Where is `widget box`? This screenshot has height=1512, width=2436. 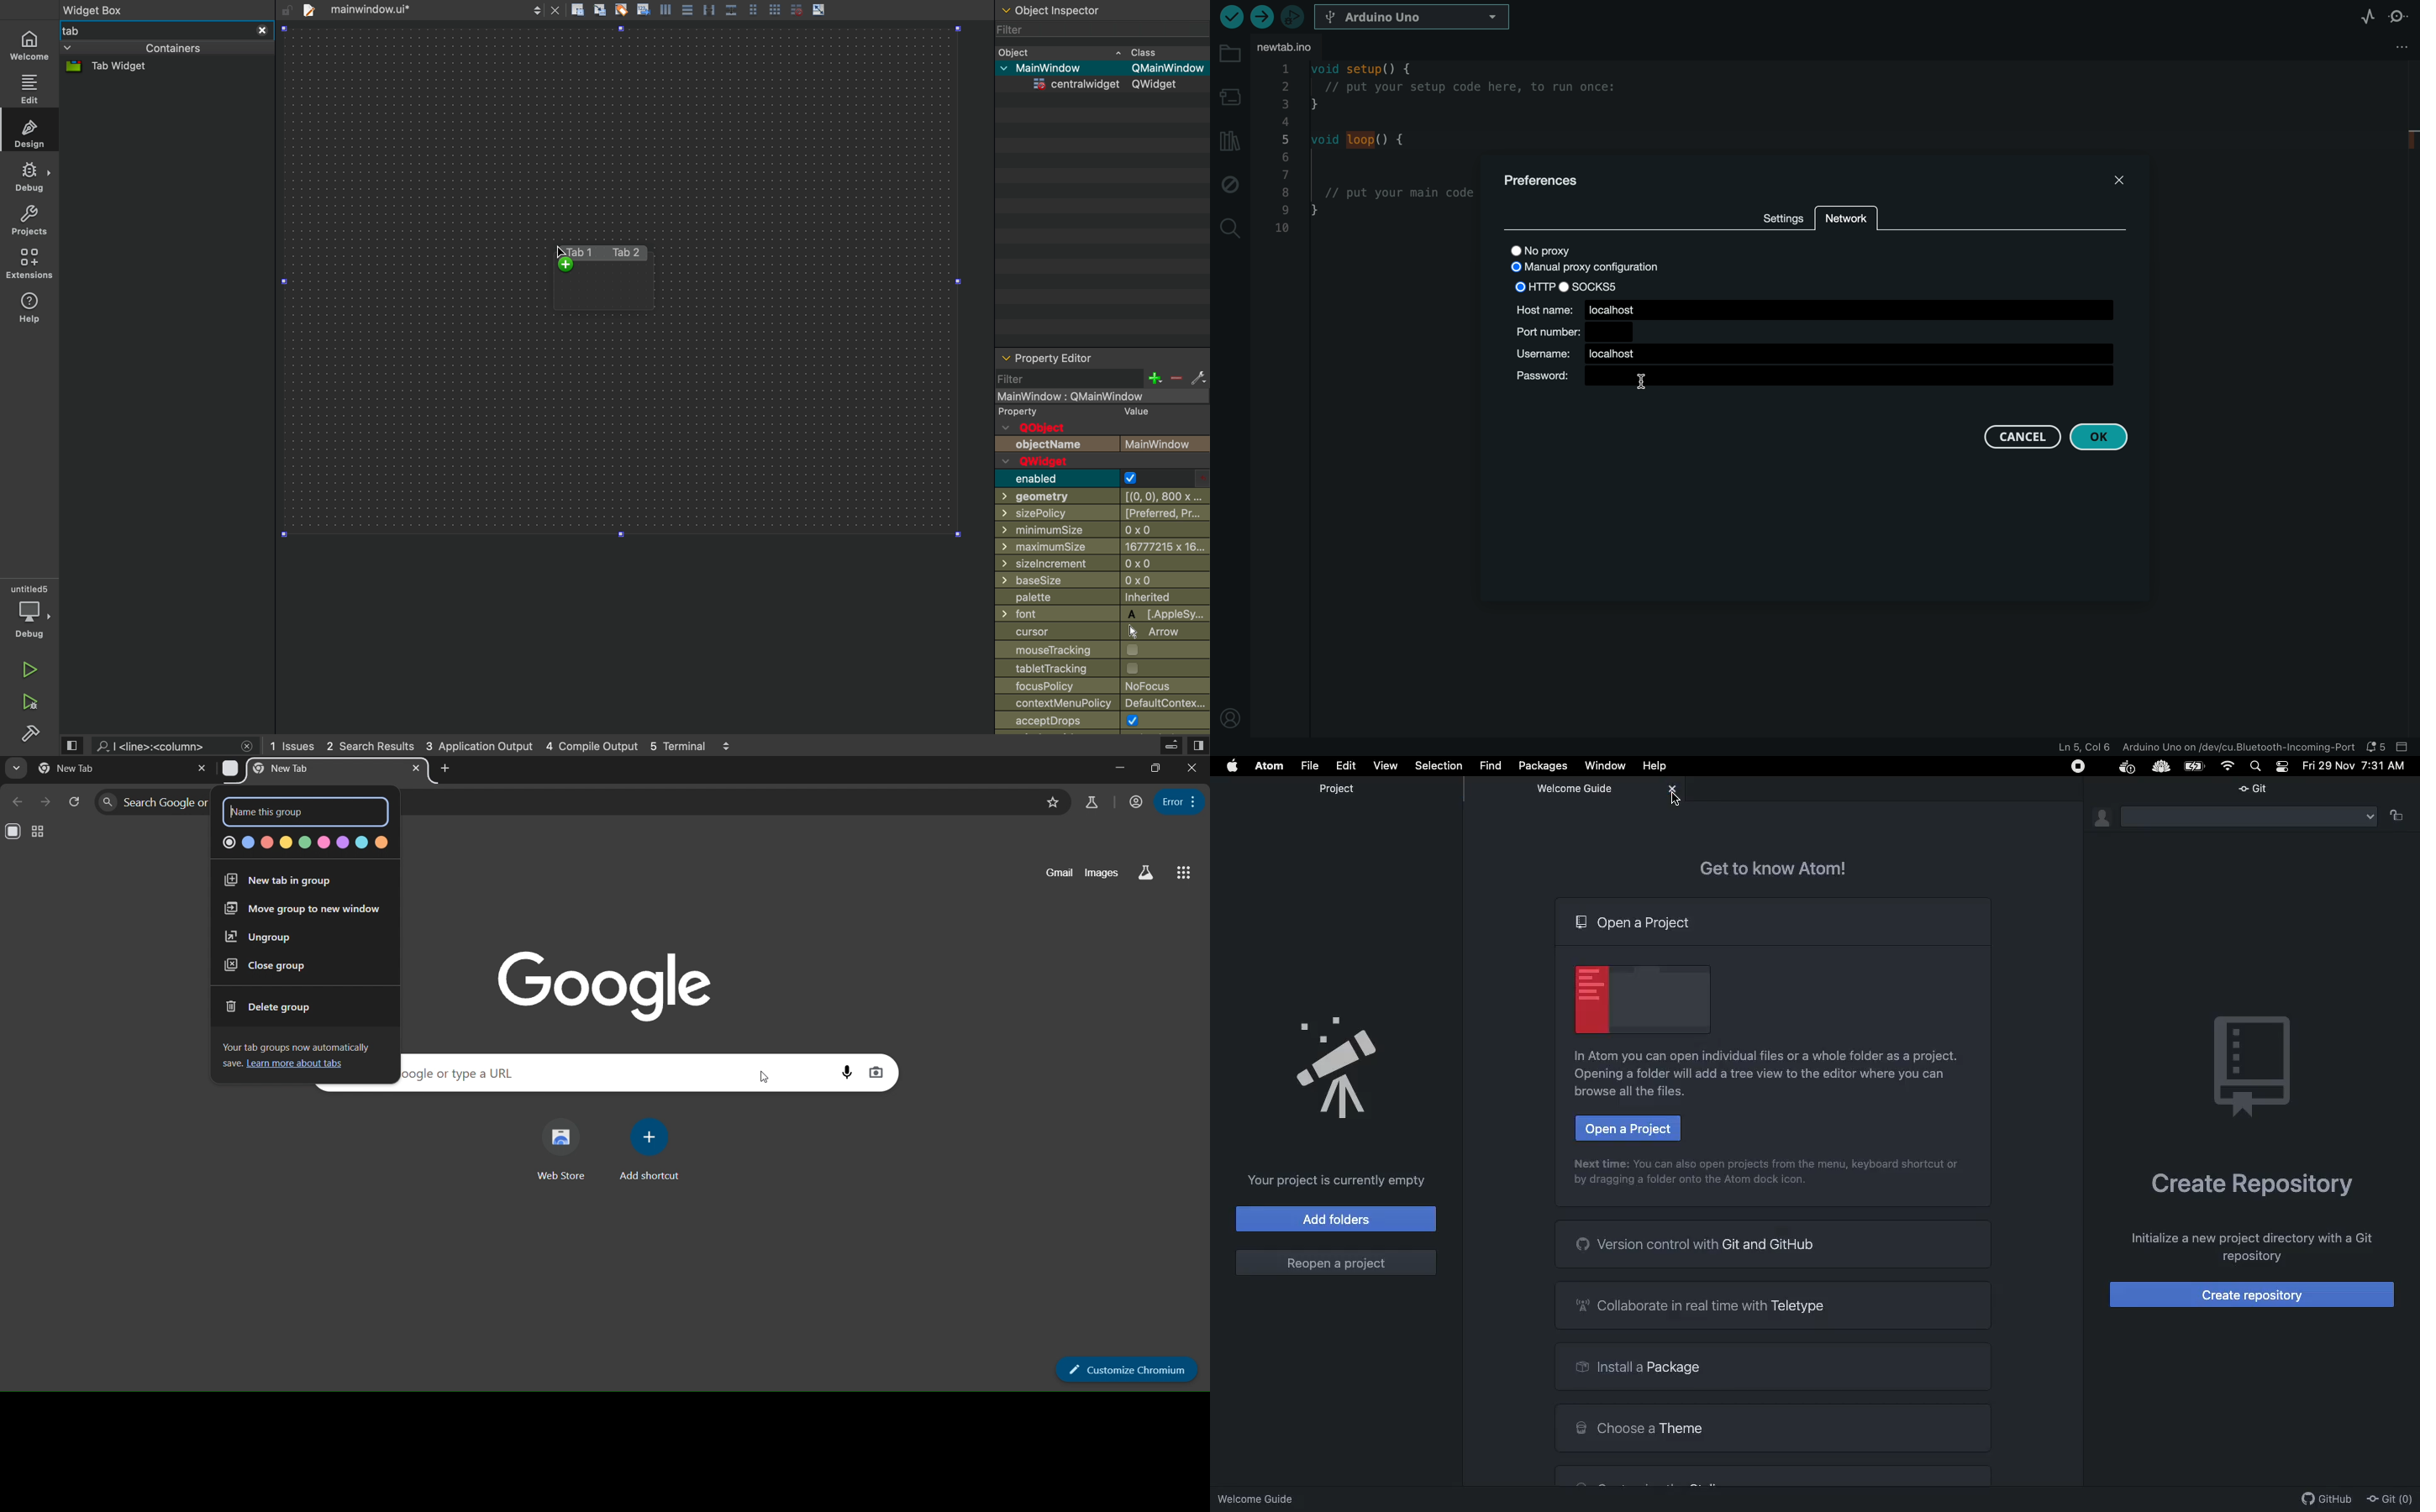
widget box is located at coordinates (158, 9).